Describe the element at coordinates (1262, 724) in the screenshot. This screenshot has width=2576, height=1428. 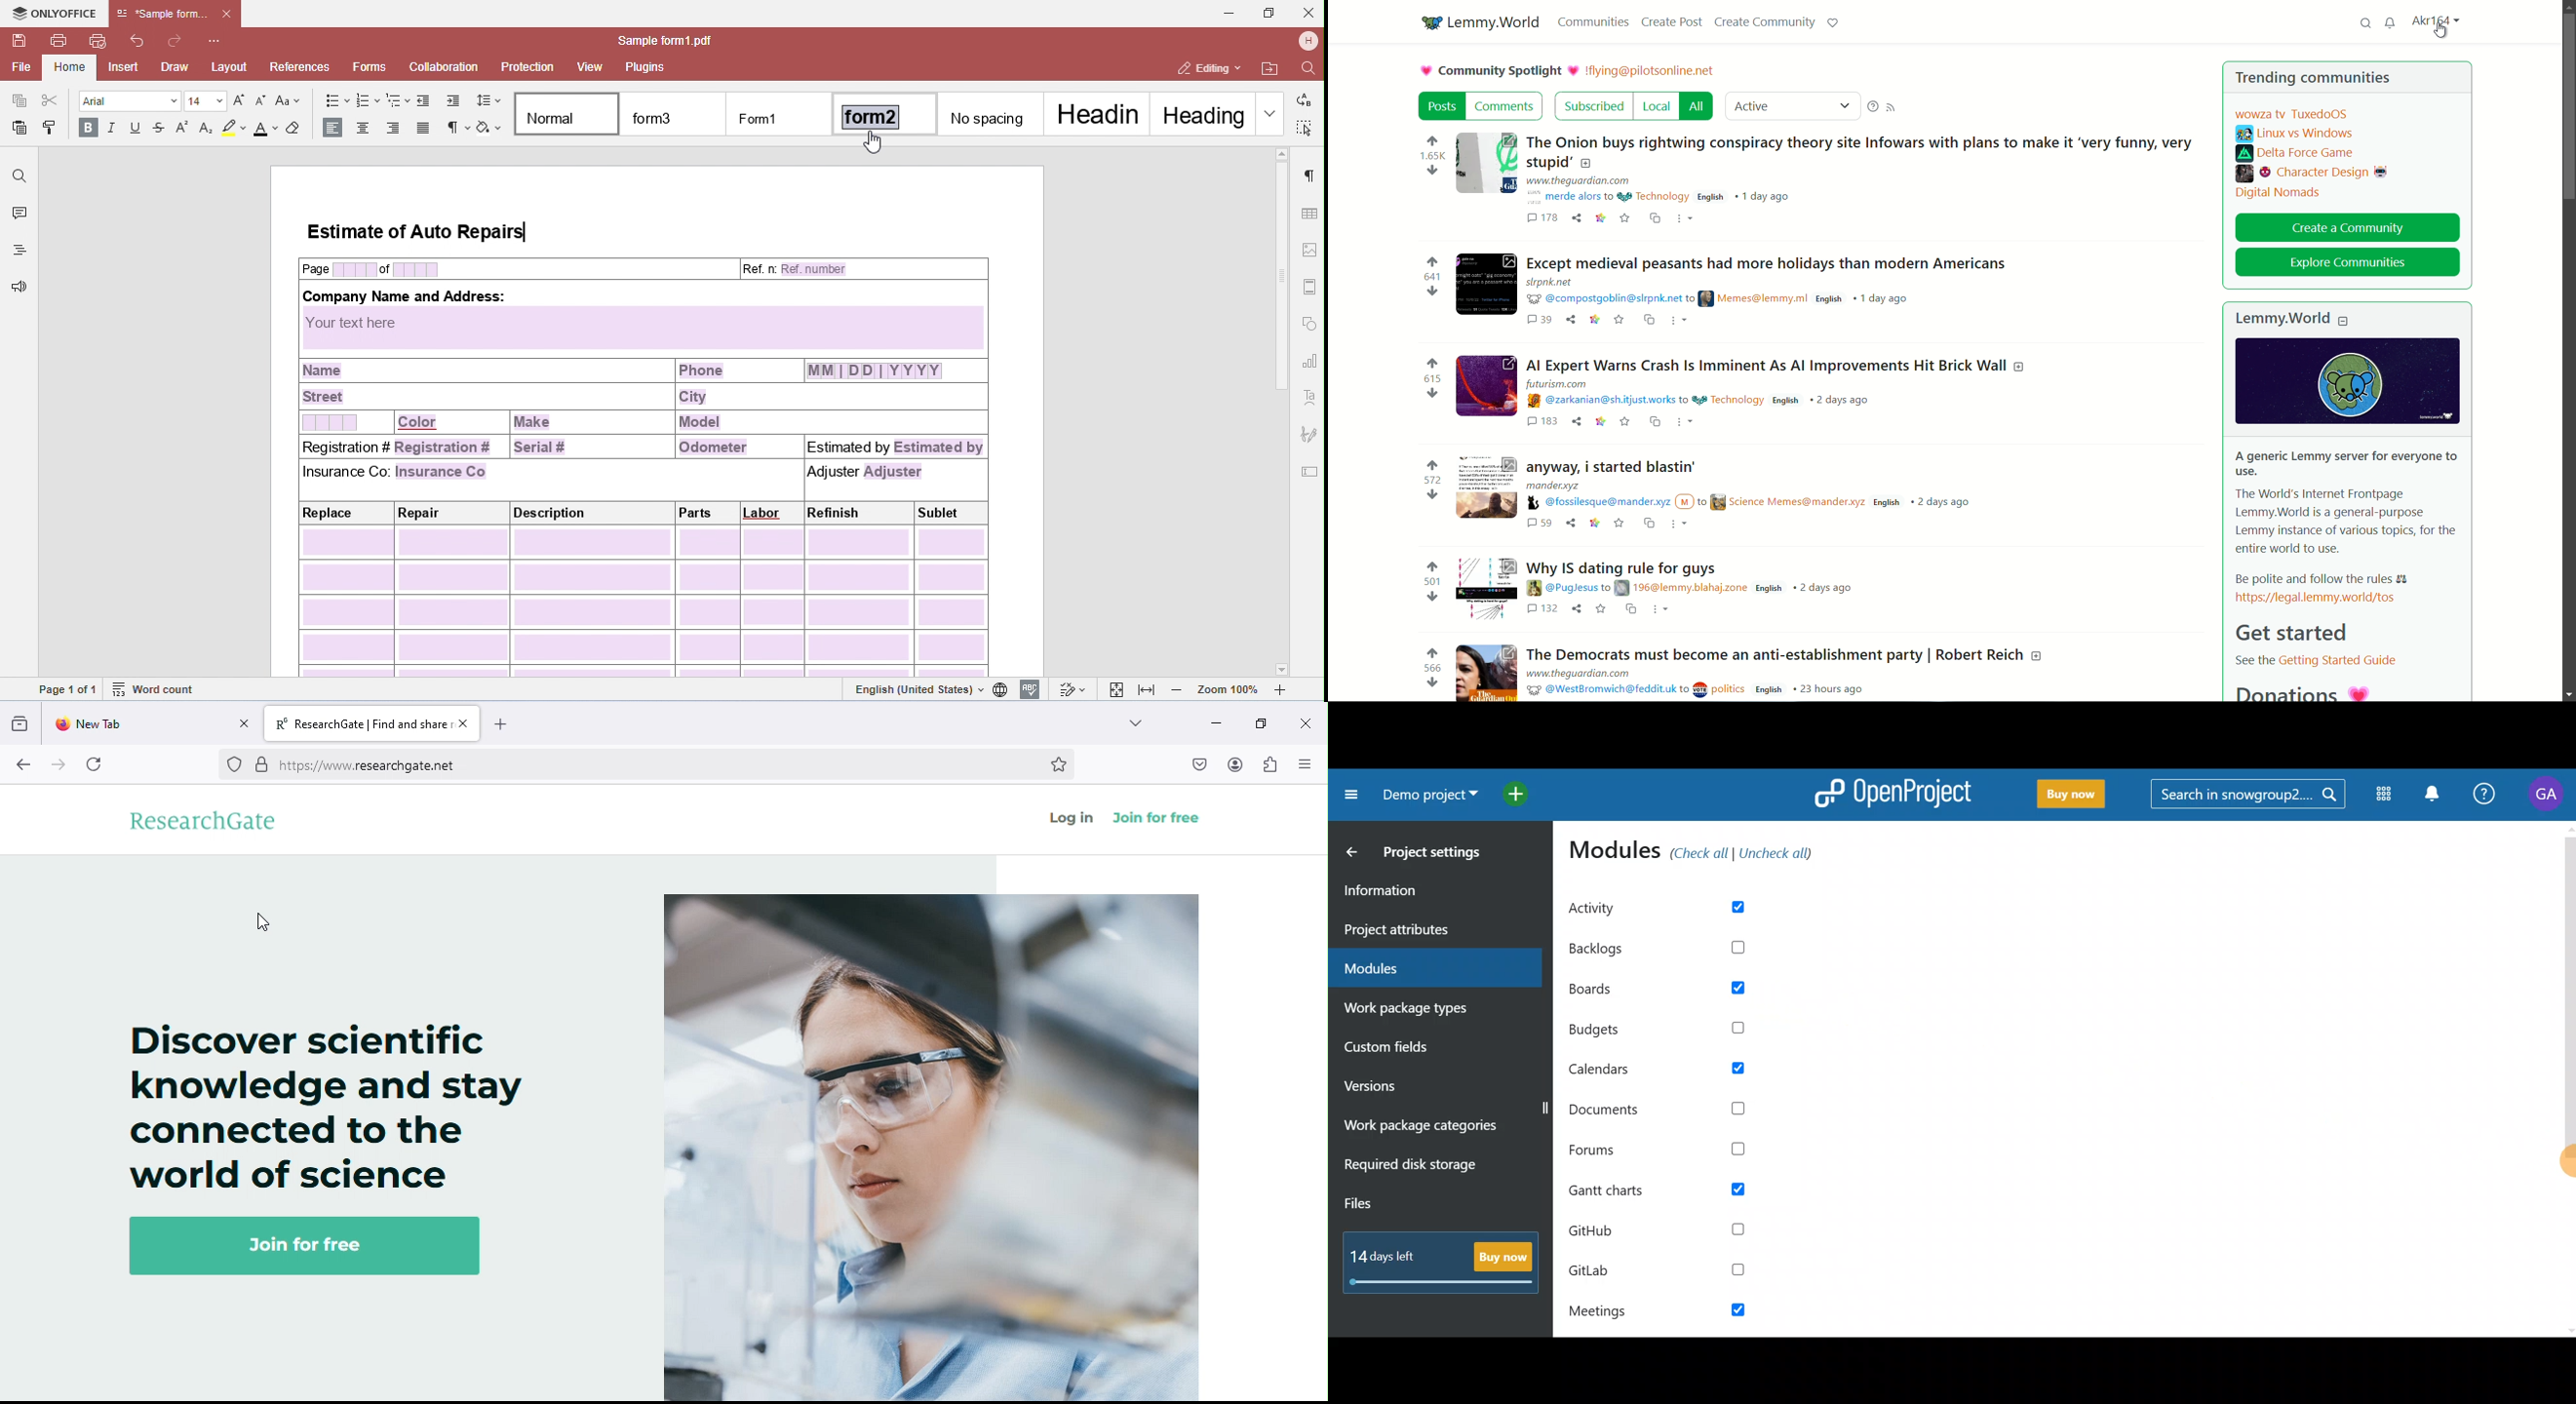
I see `maximize` at that location.